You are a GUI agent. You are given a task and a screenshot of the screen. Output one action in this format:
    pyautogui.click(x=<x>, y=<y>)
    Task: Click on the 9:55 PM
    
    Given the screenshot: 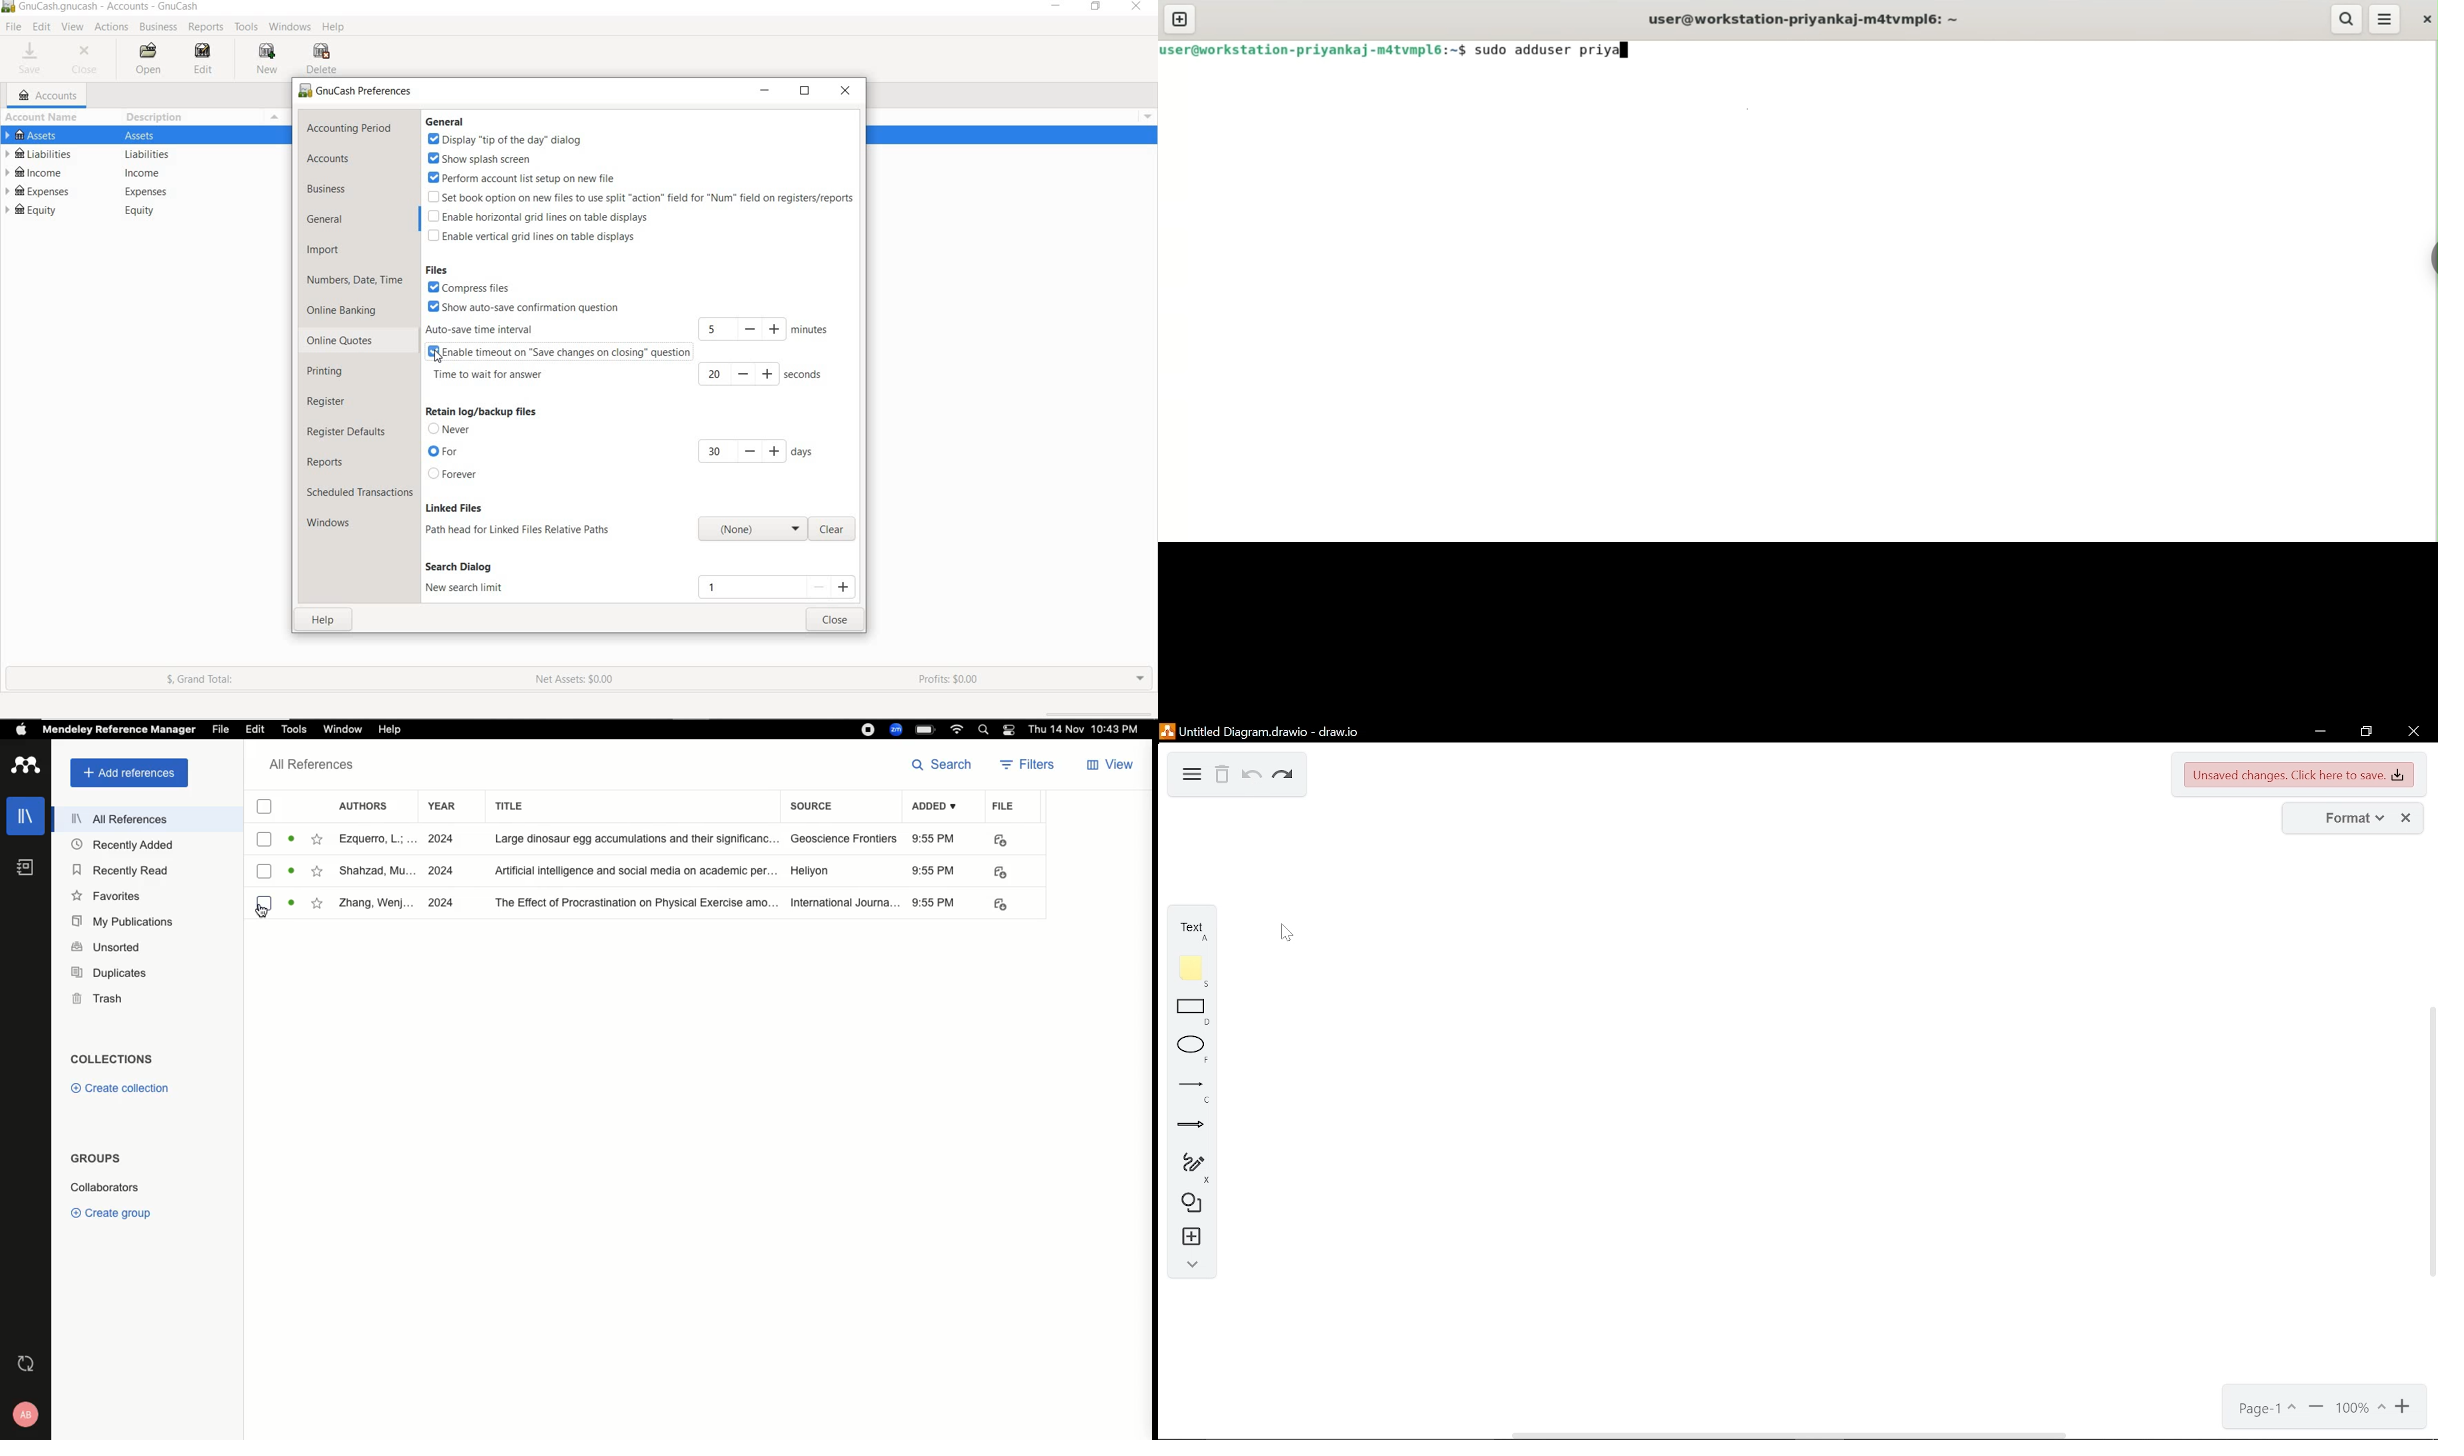 What is the action you would take?
    pyautogui.click(x=931, y=903)
    